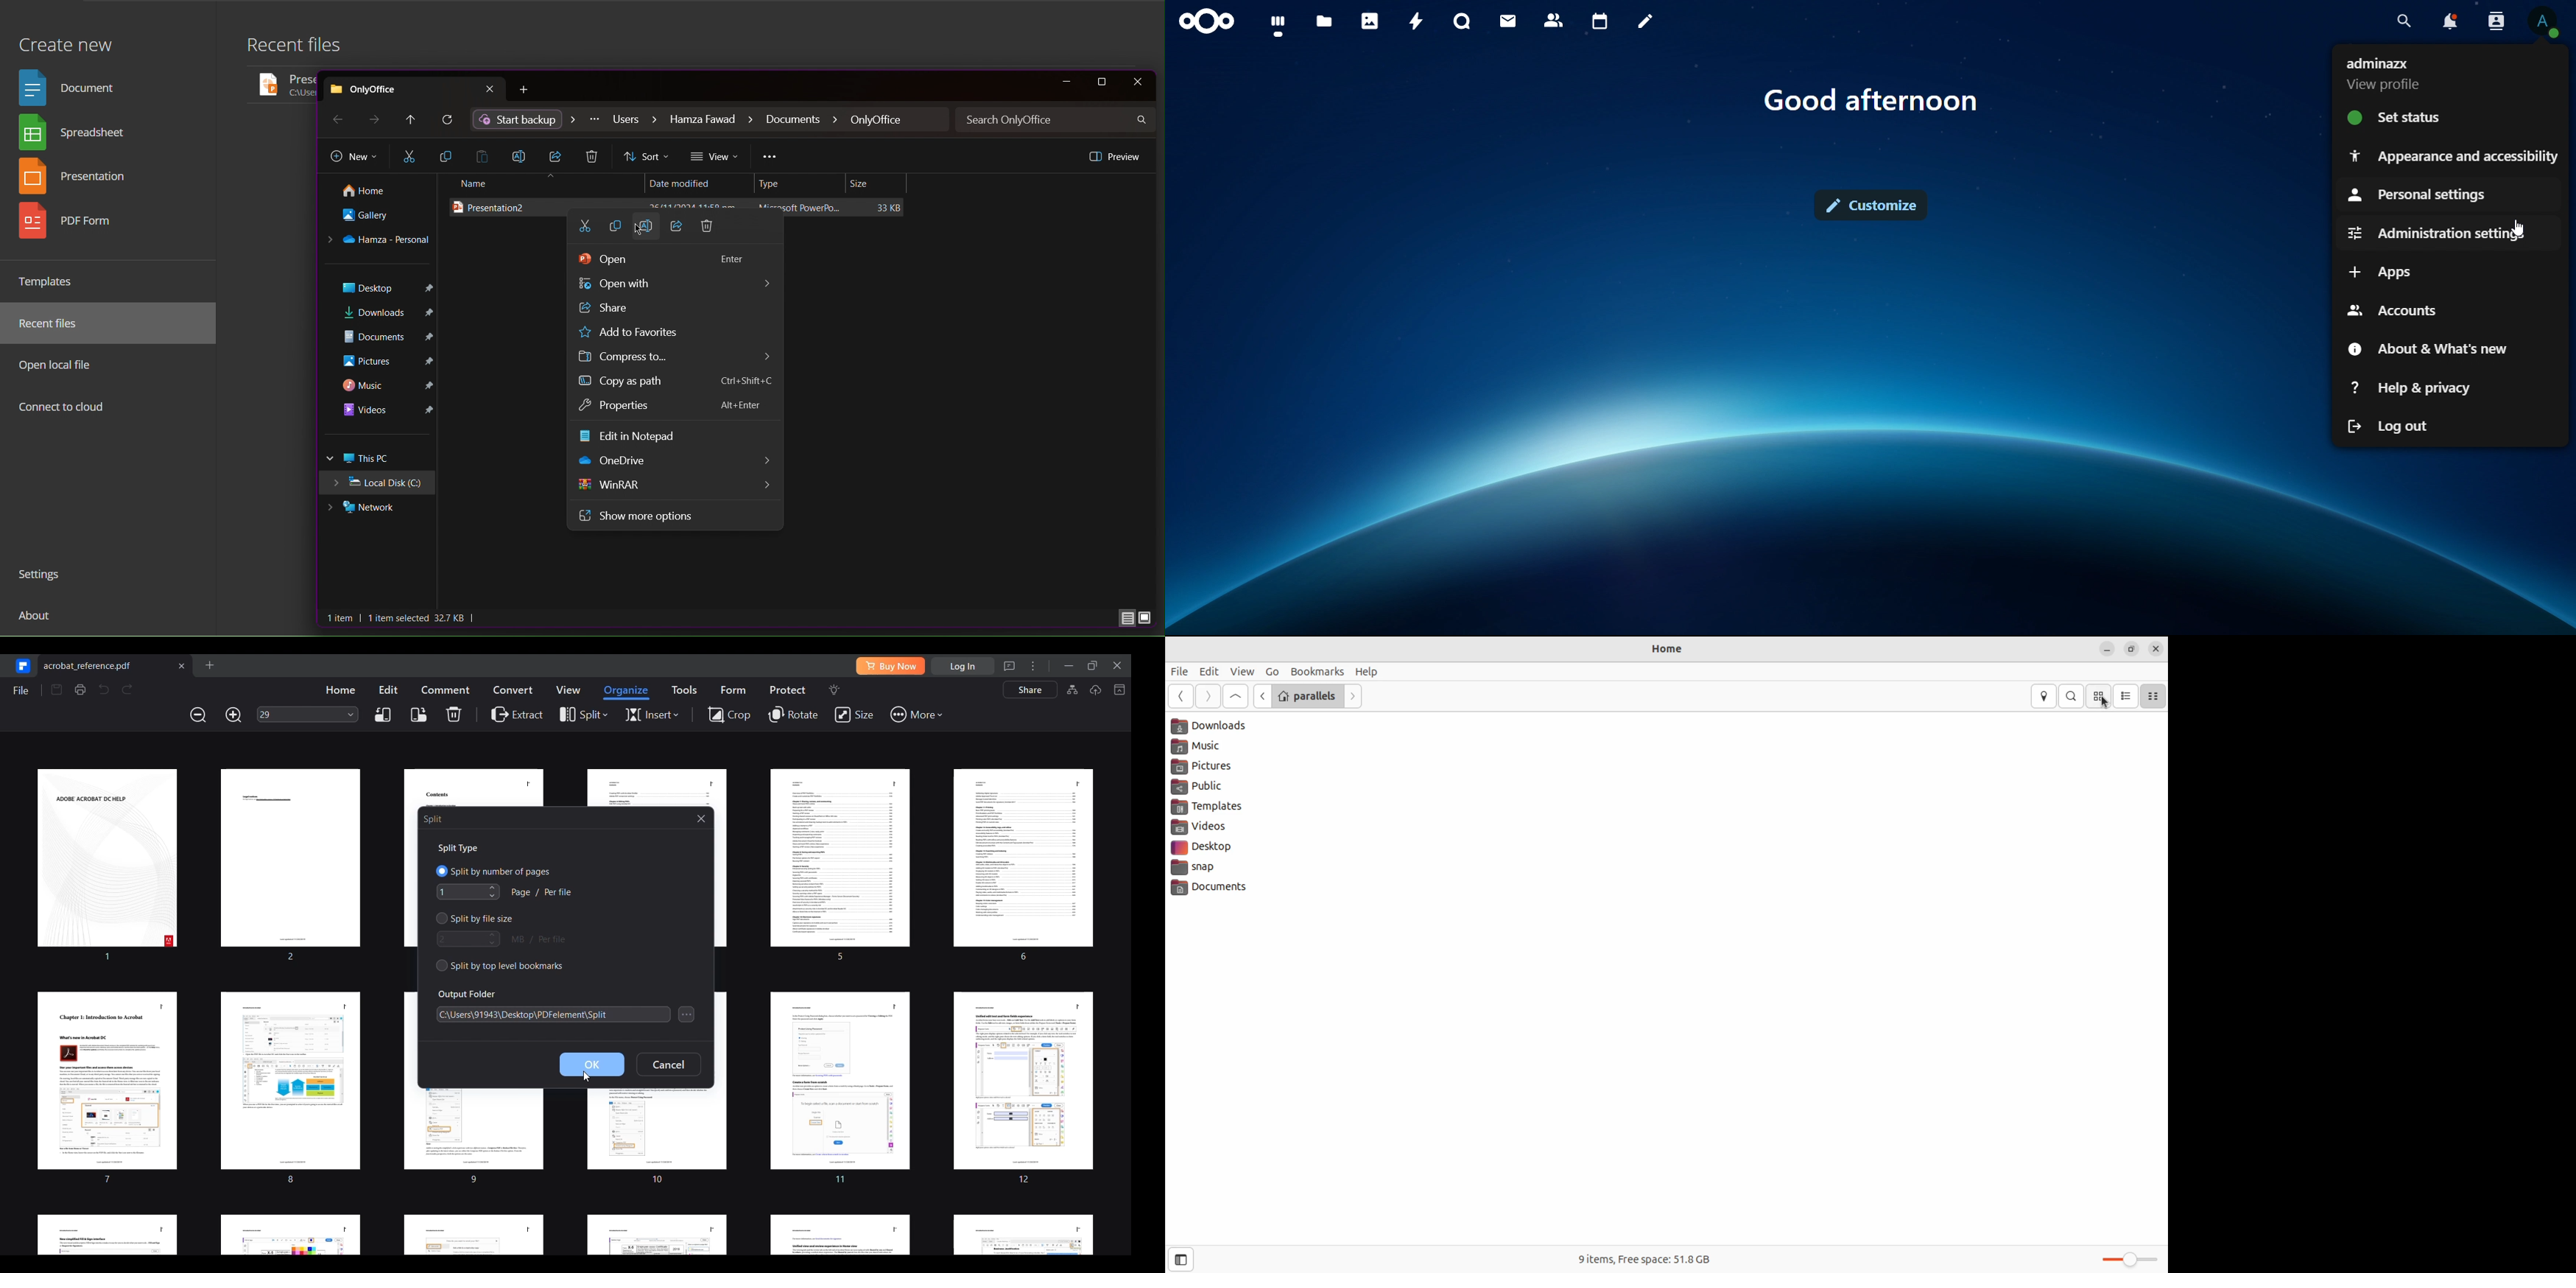  What do you see at coordinates (2449, 22) in the screenshot?
I see `notifications` at bounding box center [2449, 22].